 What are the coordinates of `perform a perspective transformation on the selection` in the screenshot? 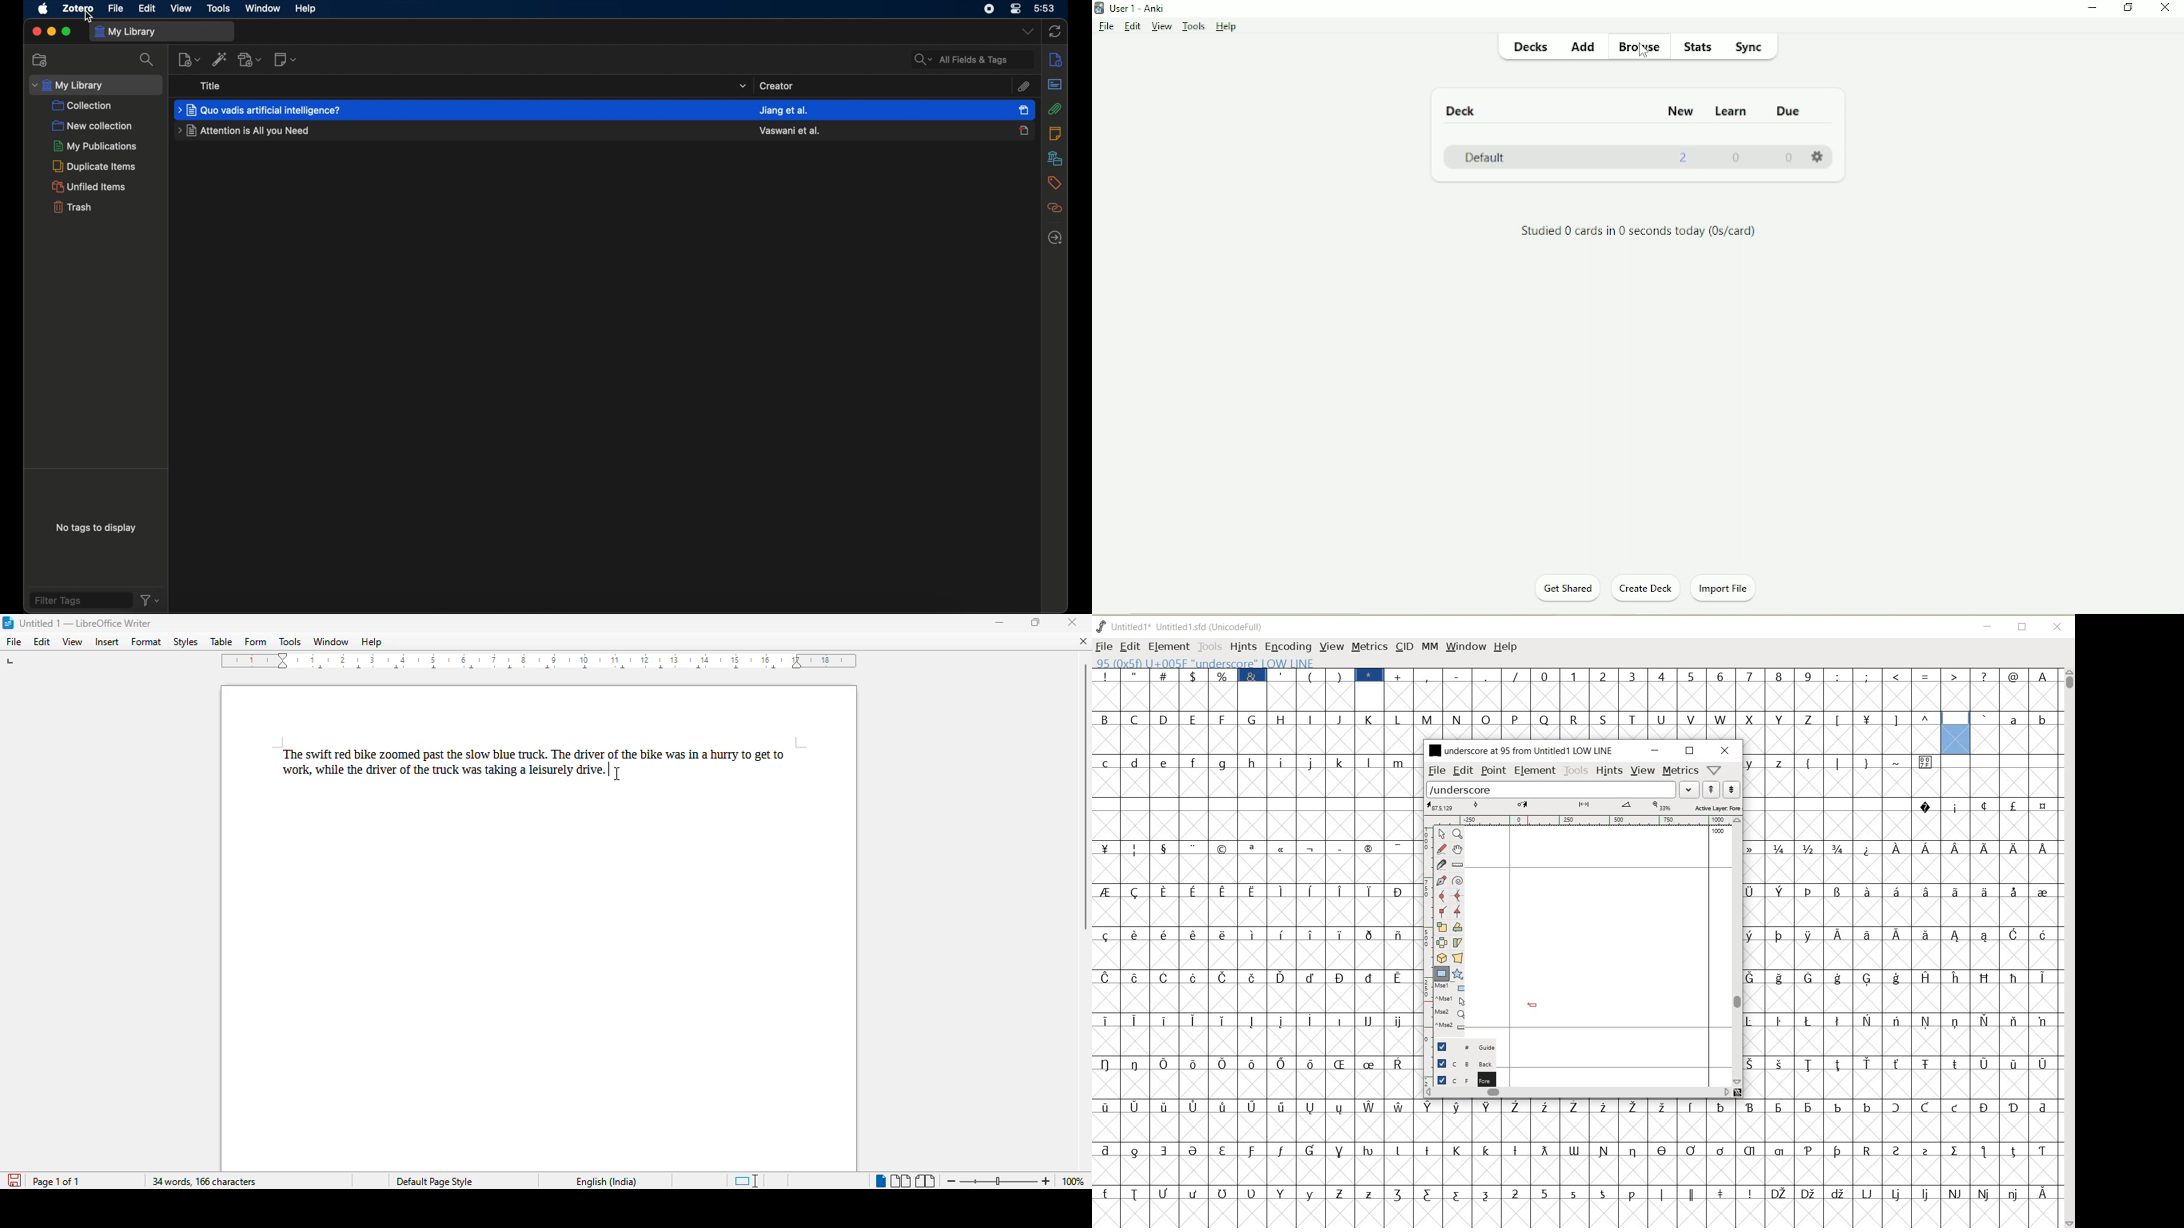 It's located at (1458, 958).